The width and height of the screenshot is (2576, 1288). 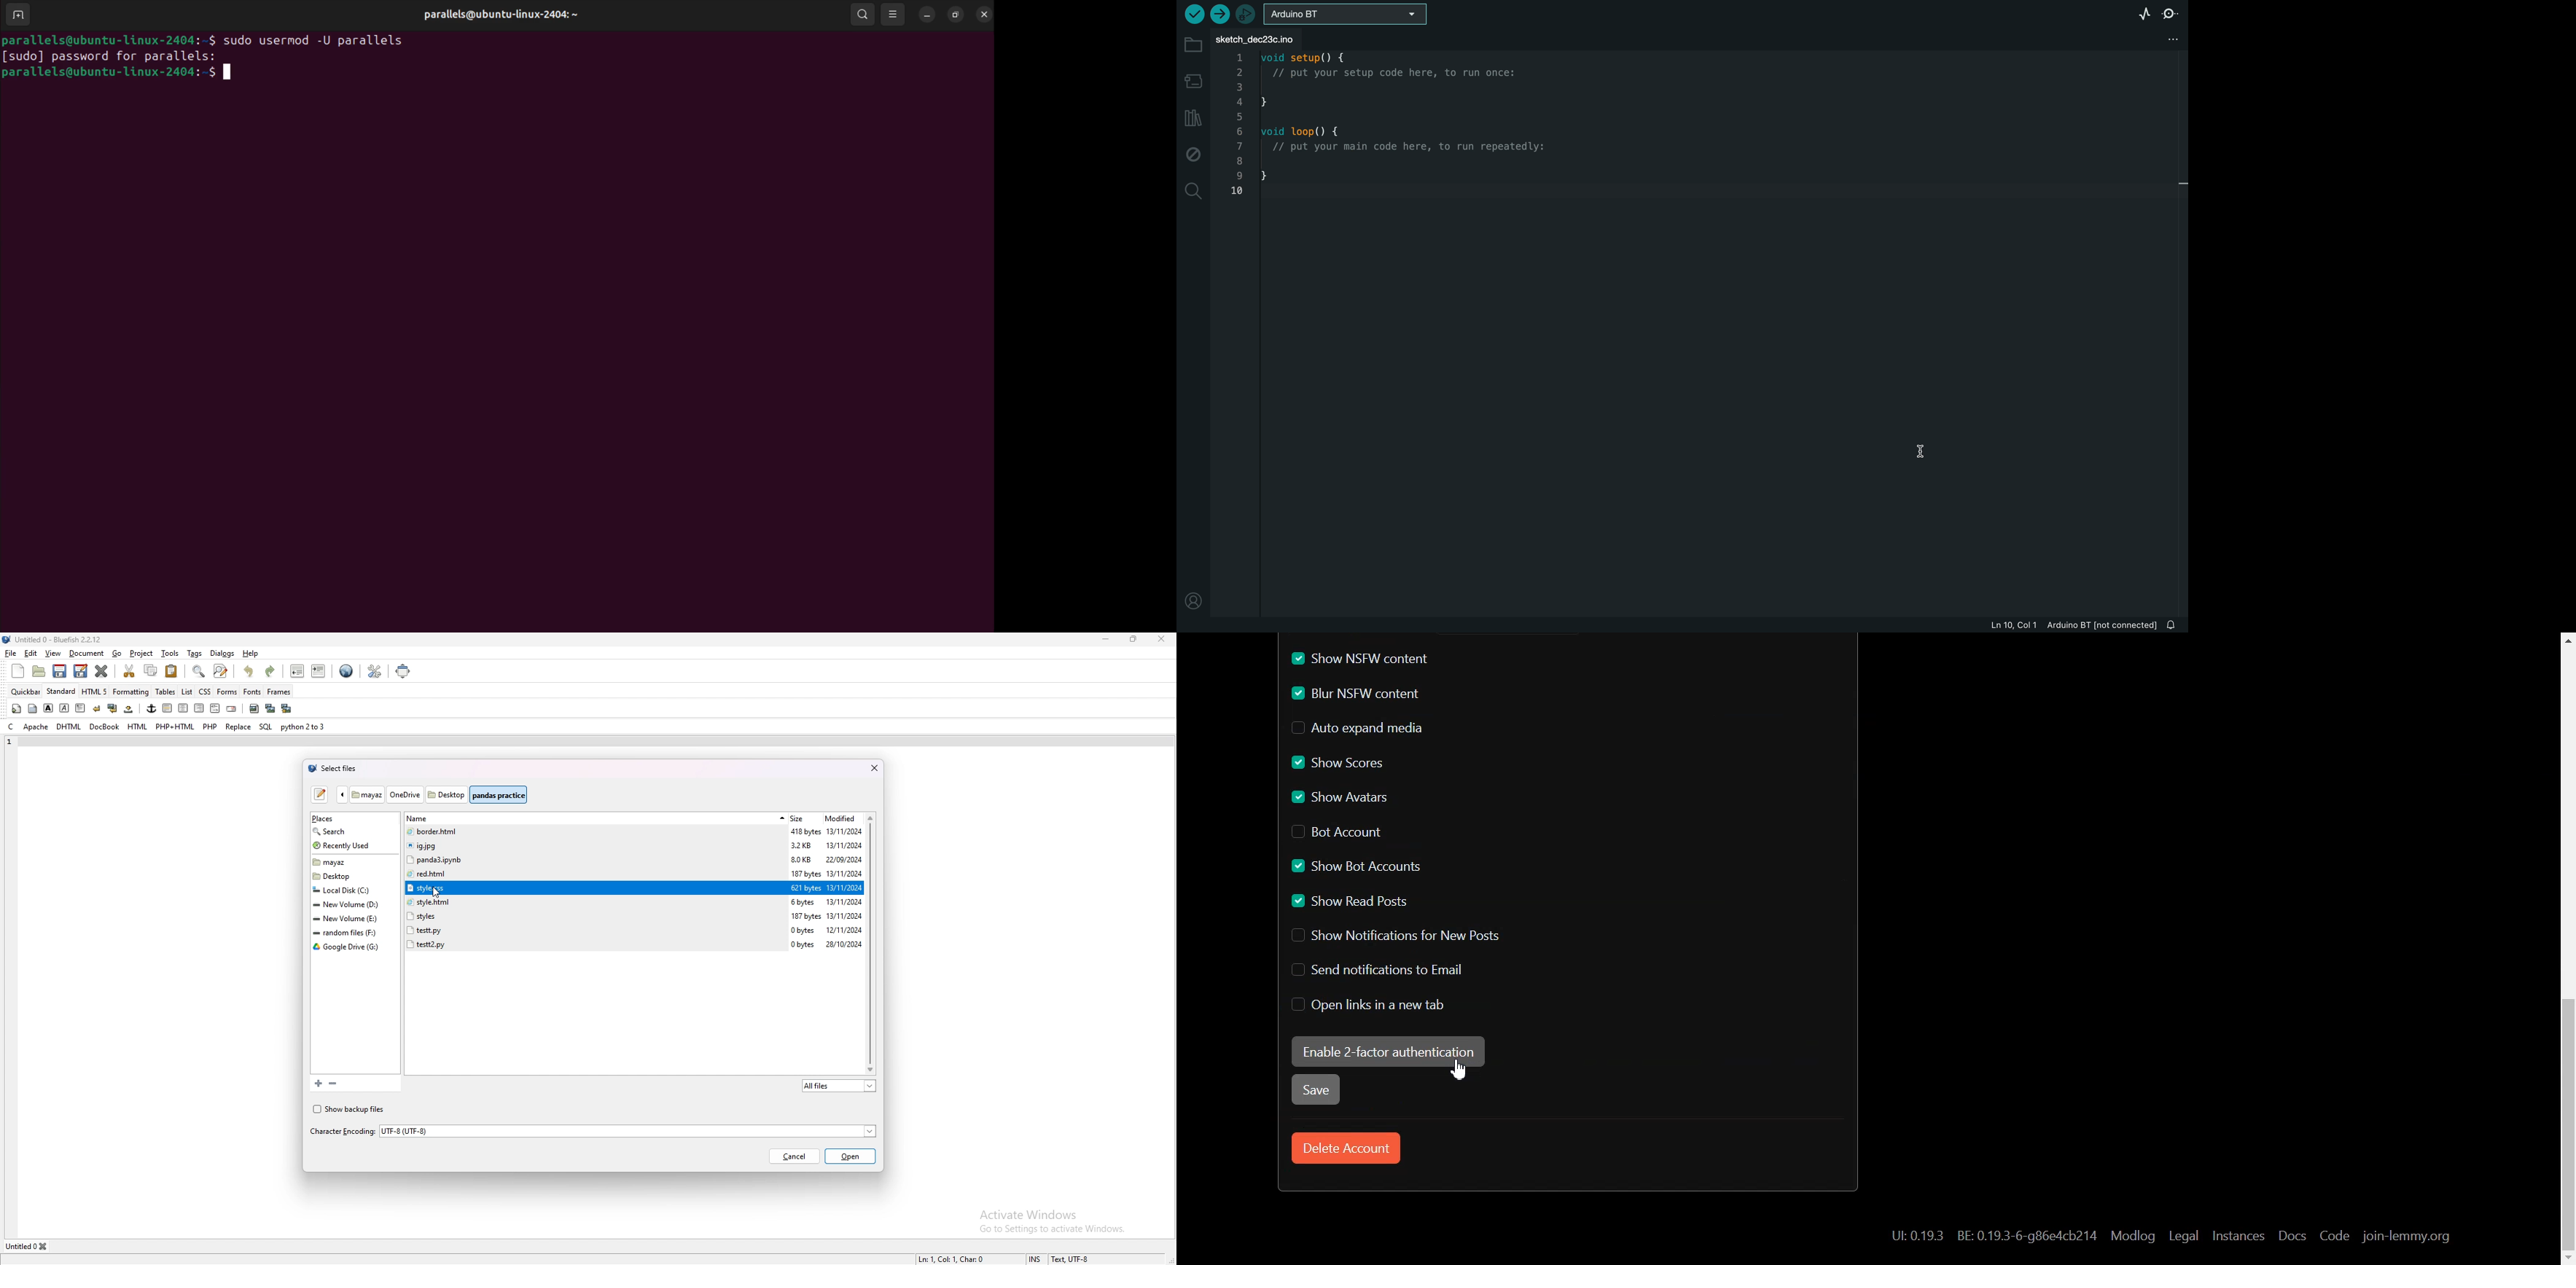 What do you see at coordinates (82, 670) in the screenshot?
I see `save as` at bounding box center [82, 670].